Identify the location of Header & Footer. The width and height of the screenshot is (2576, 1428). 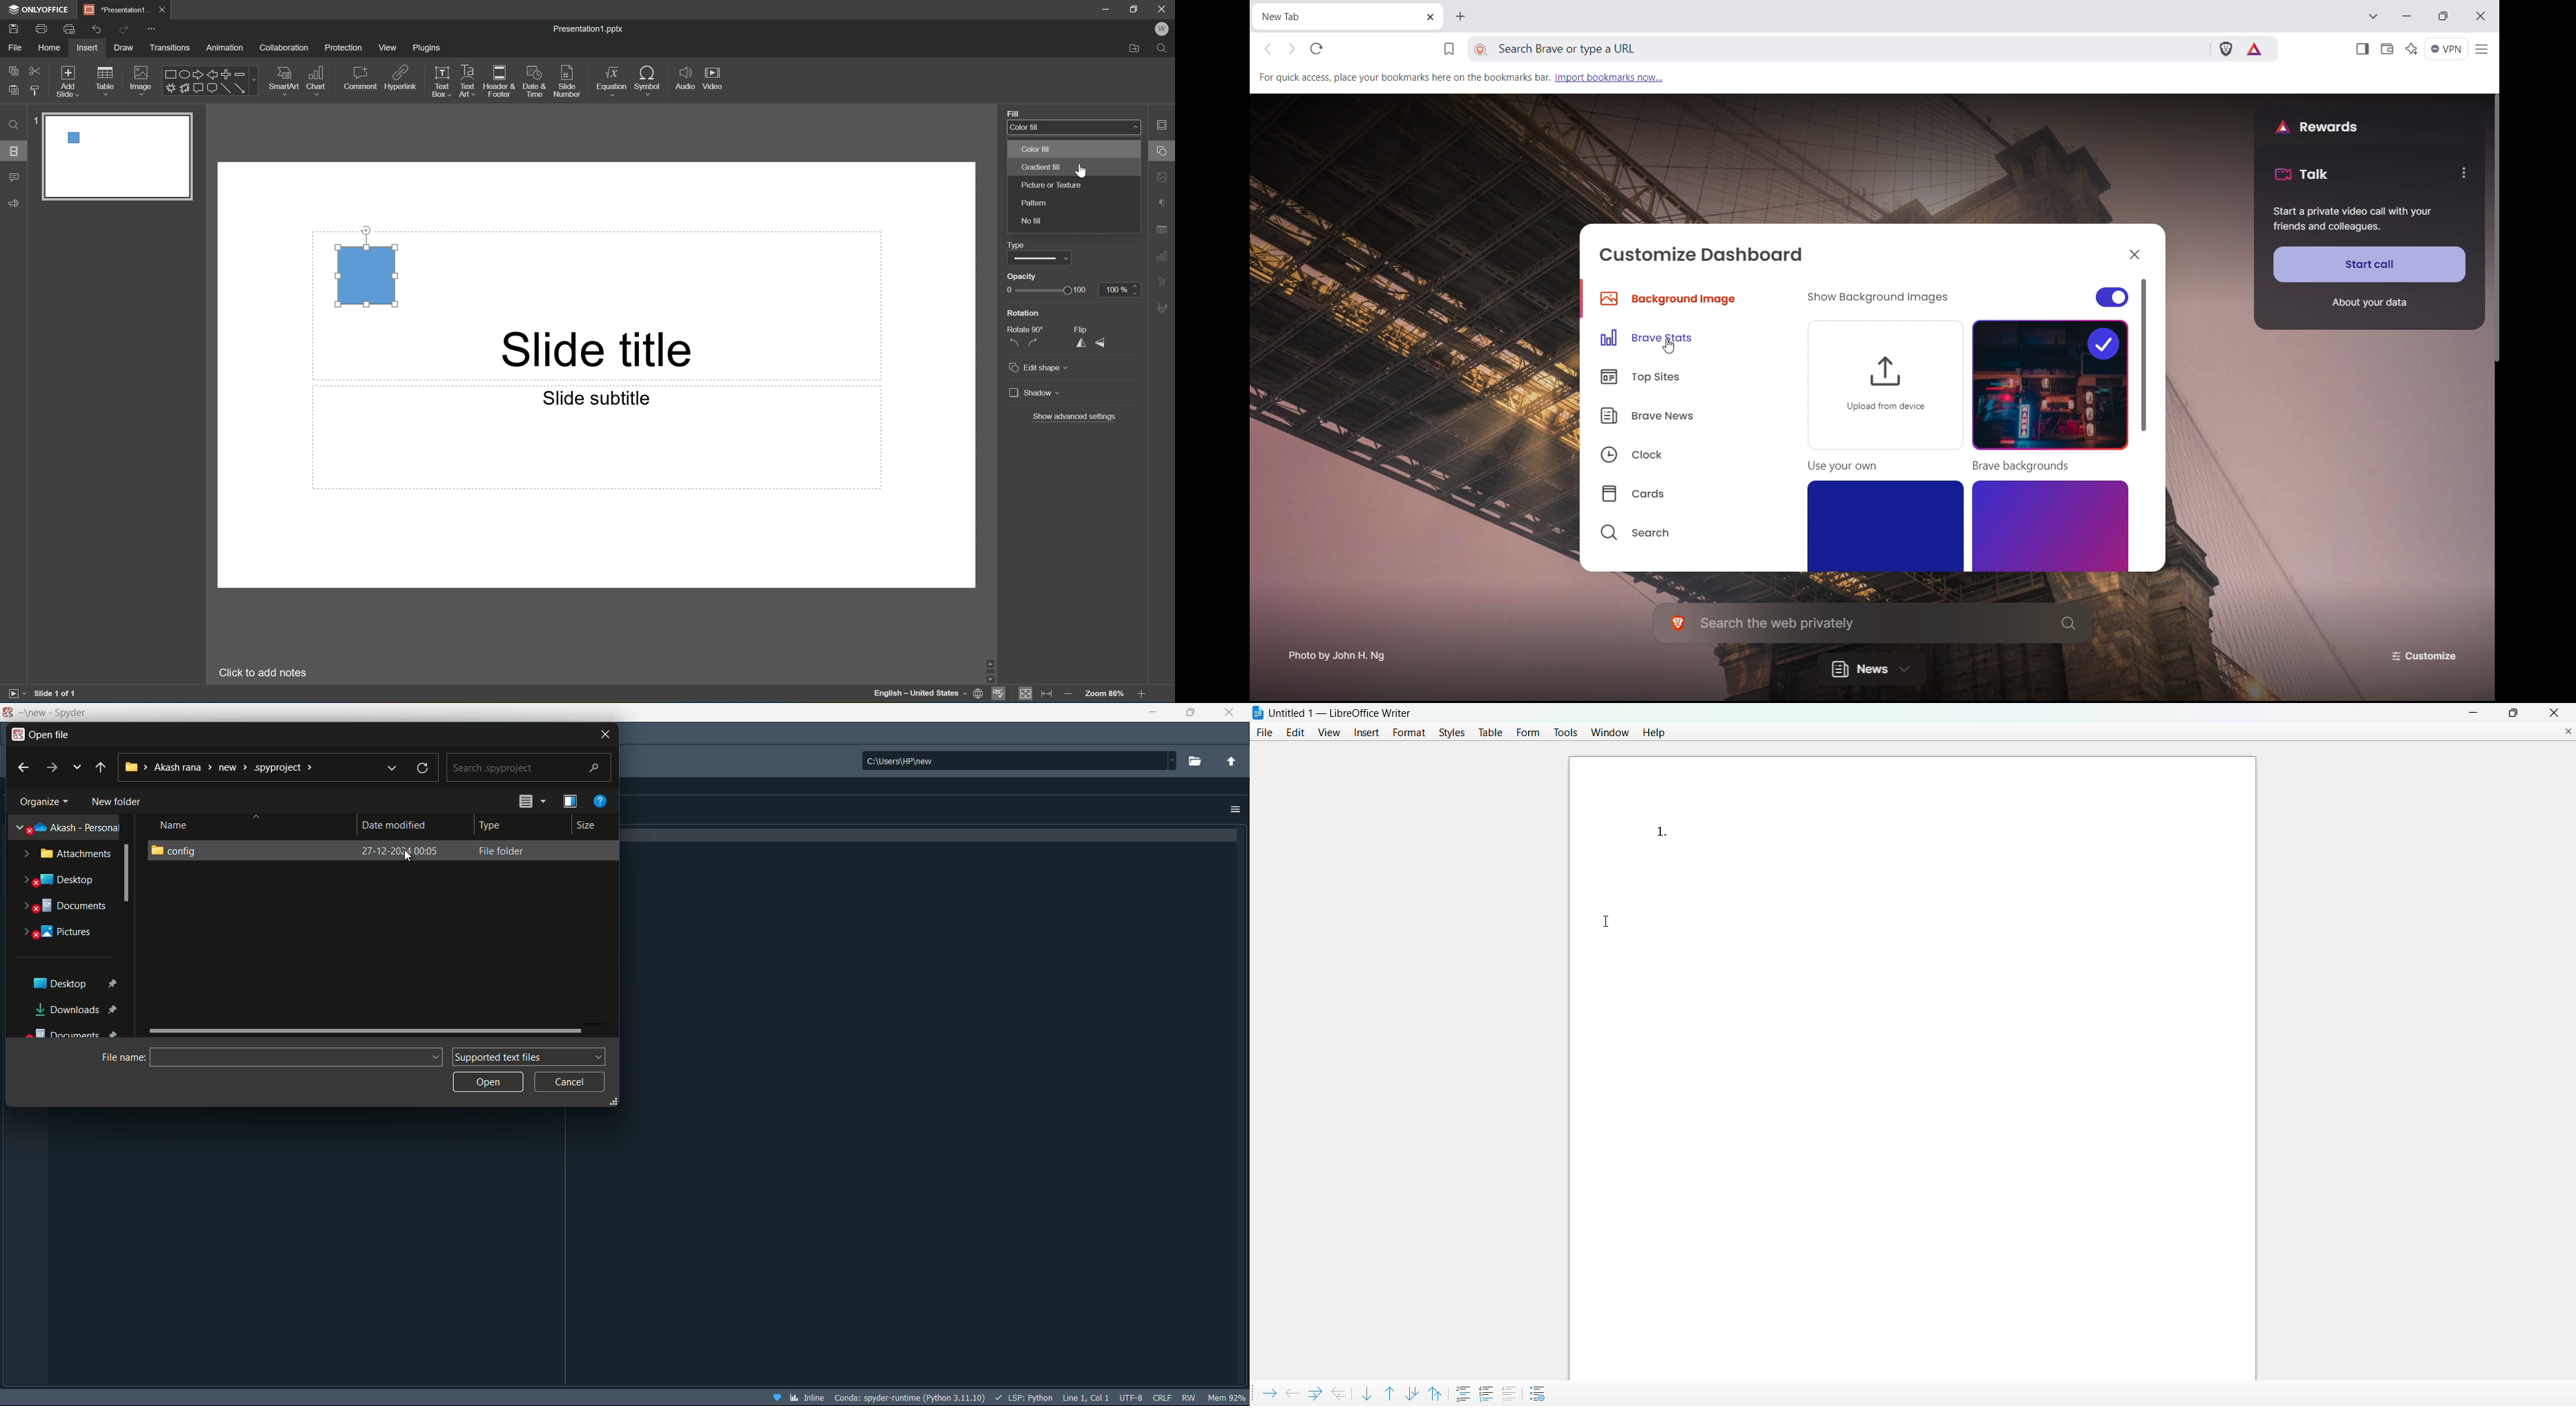
(499, 81).